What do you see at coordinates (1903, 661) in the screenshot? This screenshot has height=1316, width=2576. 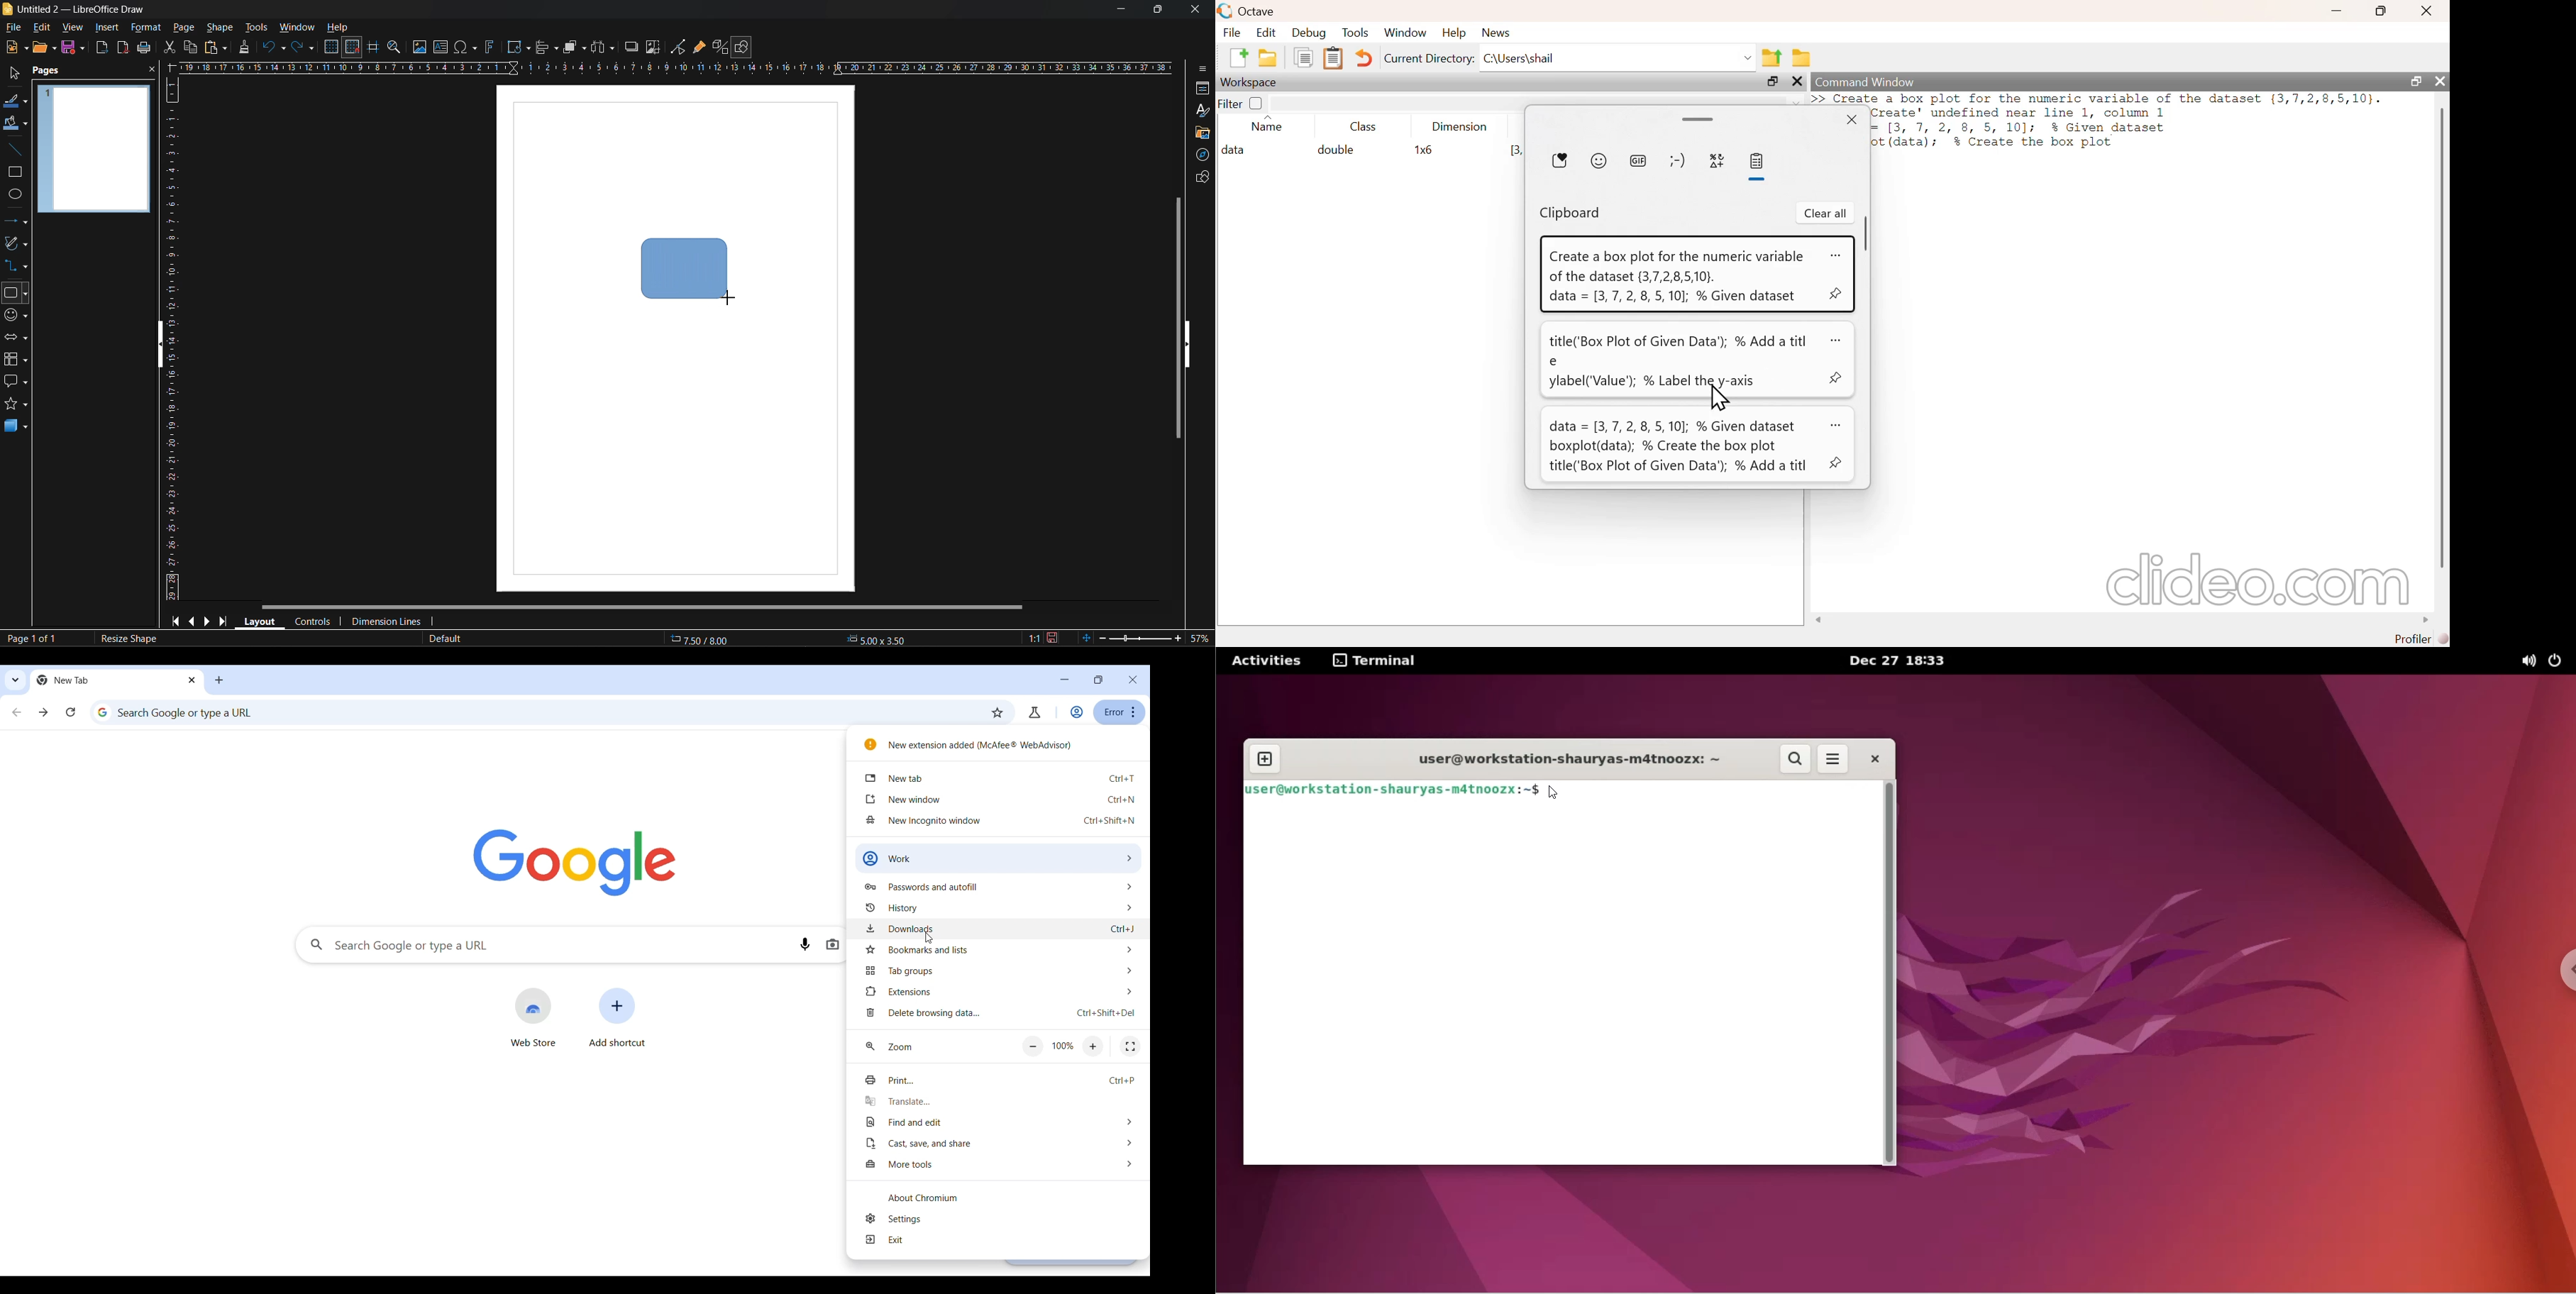 I see `Dec 27 18:33` at bounding box center [1903, 661].